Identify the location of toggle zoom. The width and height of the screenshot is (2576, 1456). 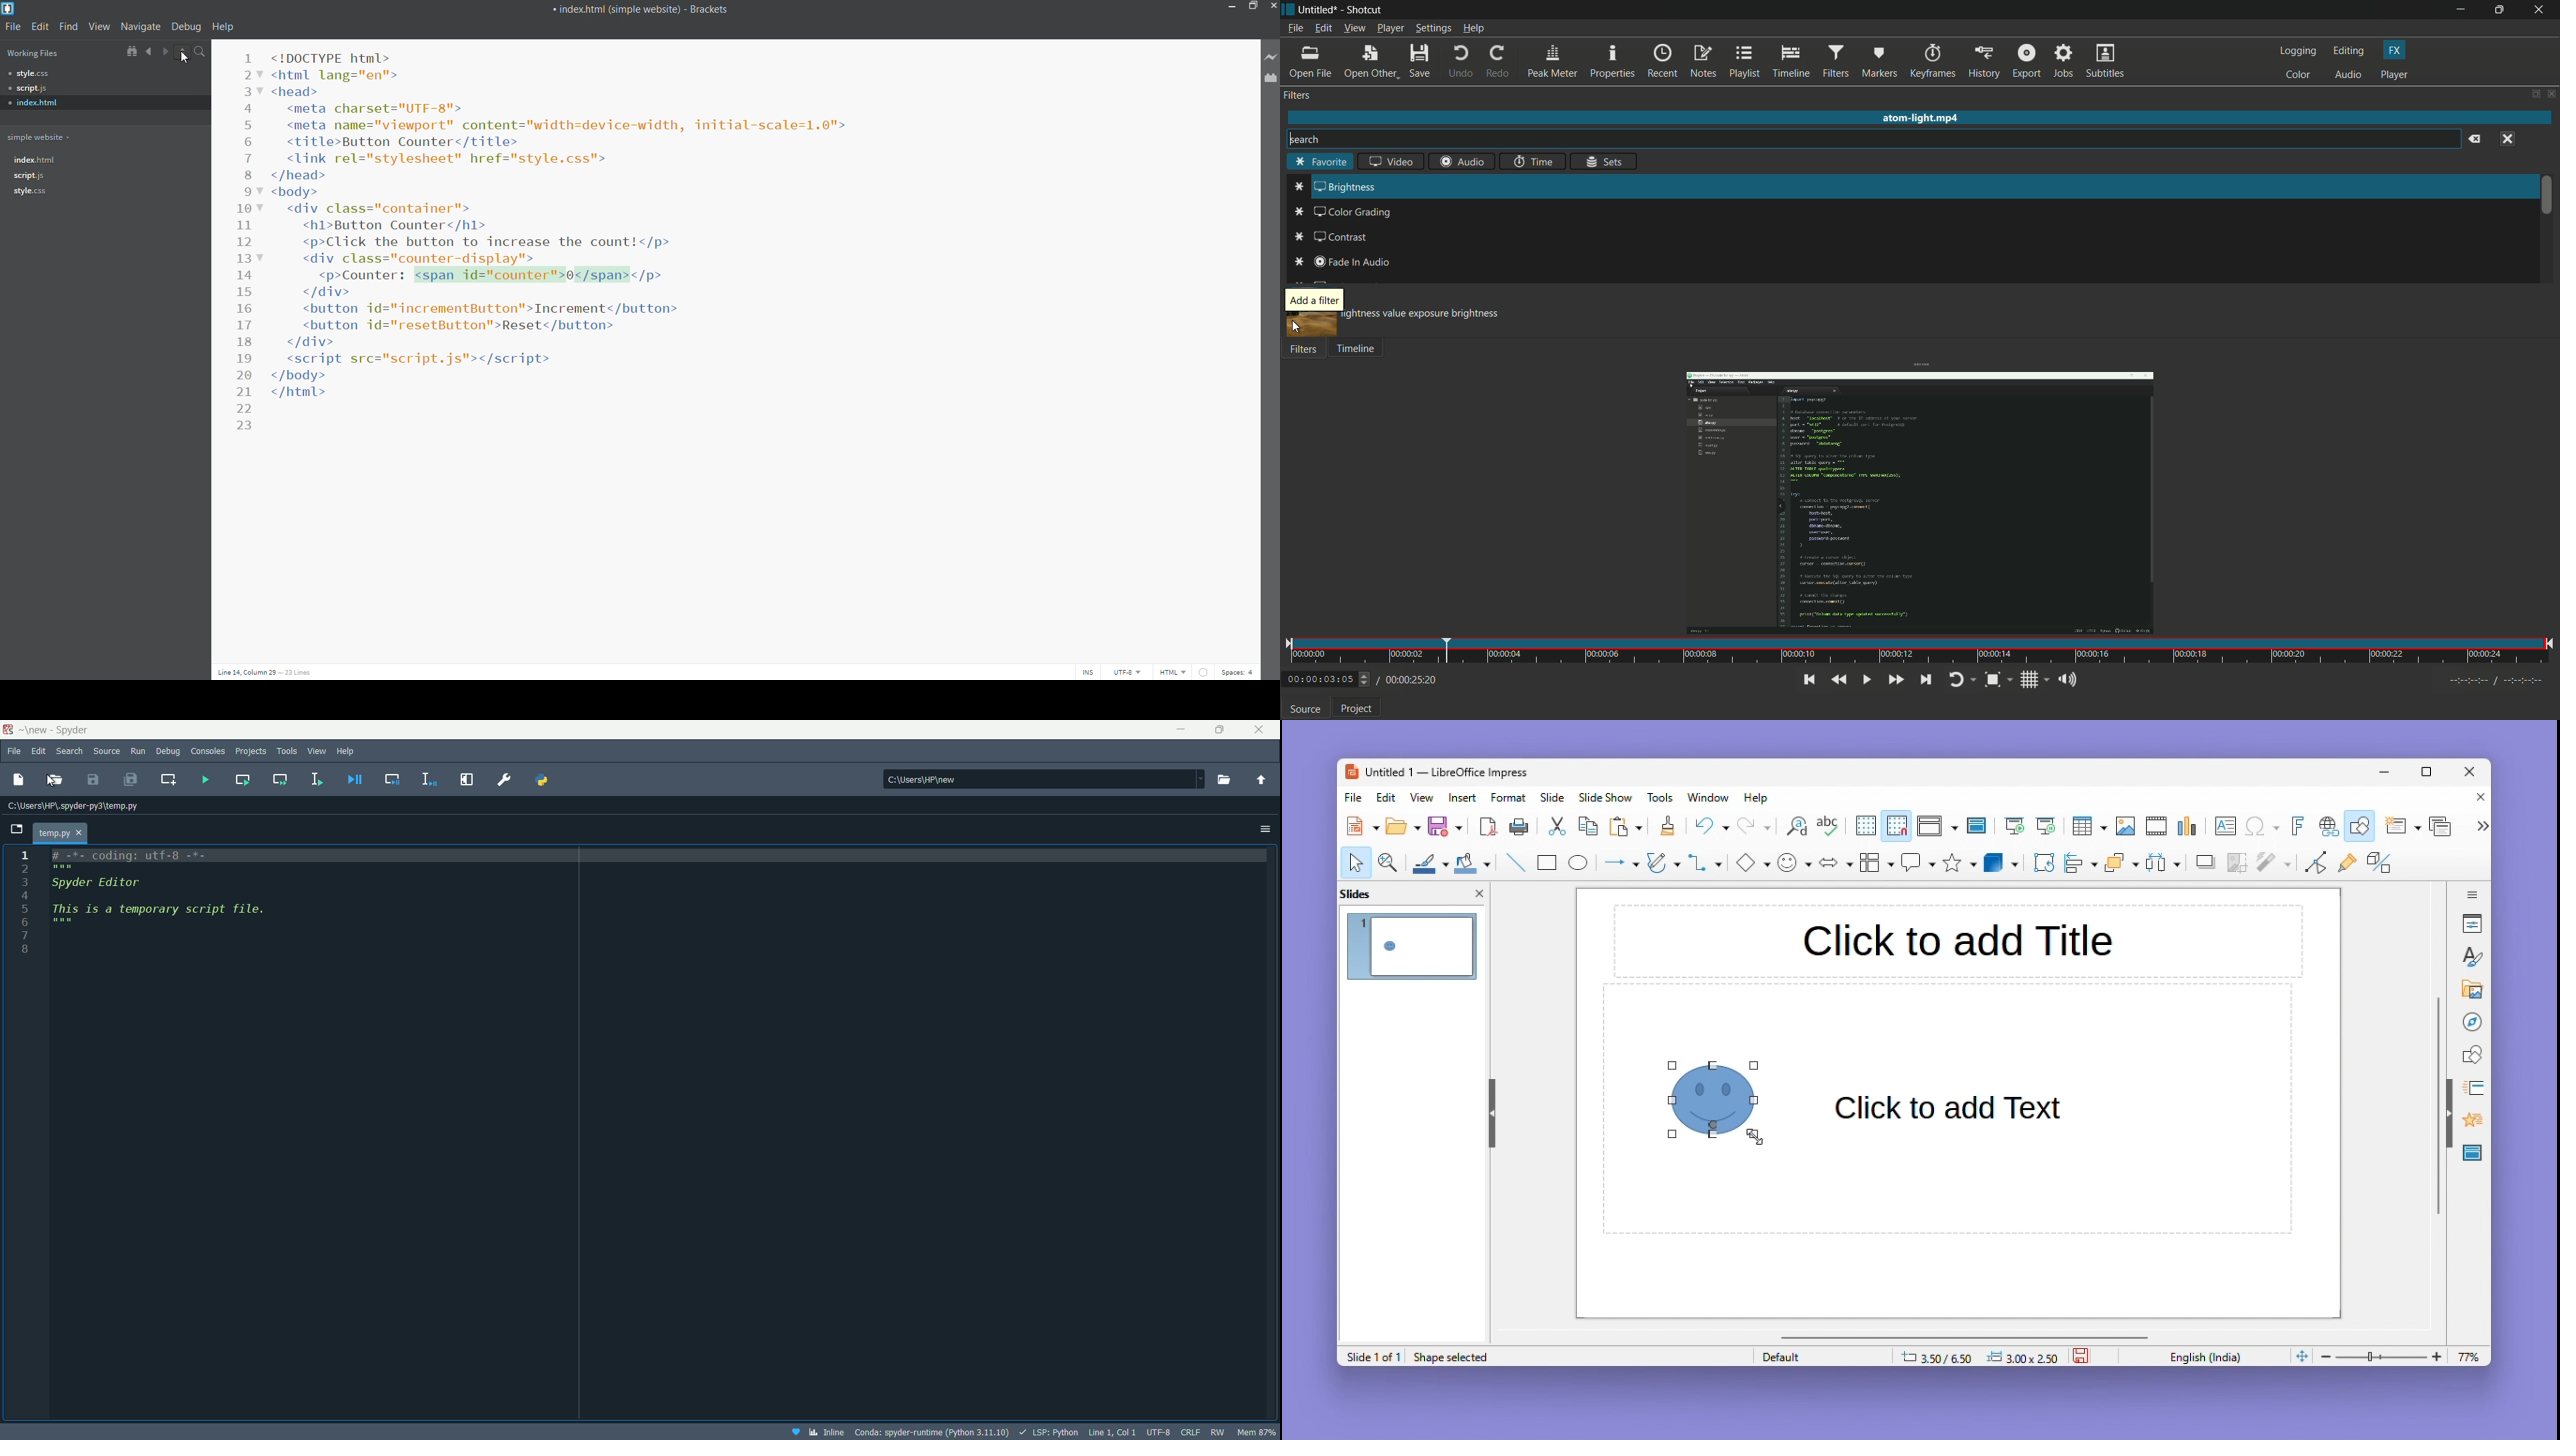
(1991, 679).